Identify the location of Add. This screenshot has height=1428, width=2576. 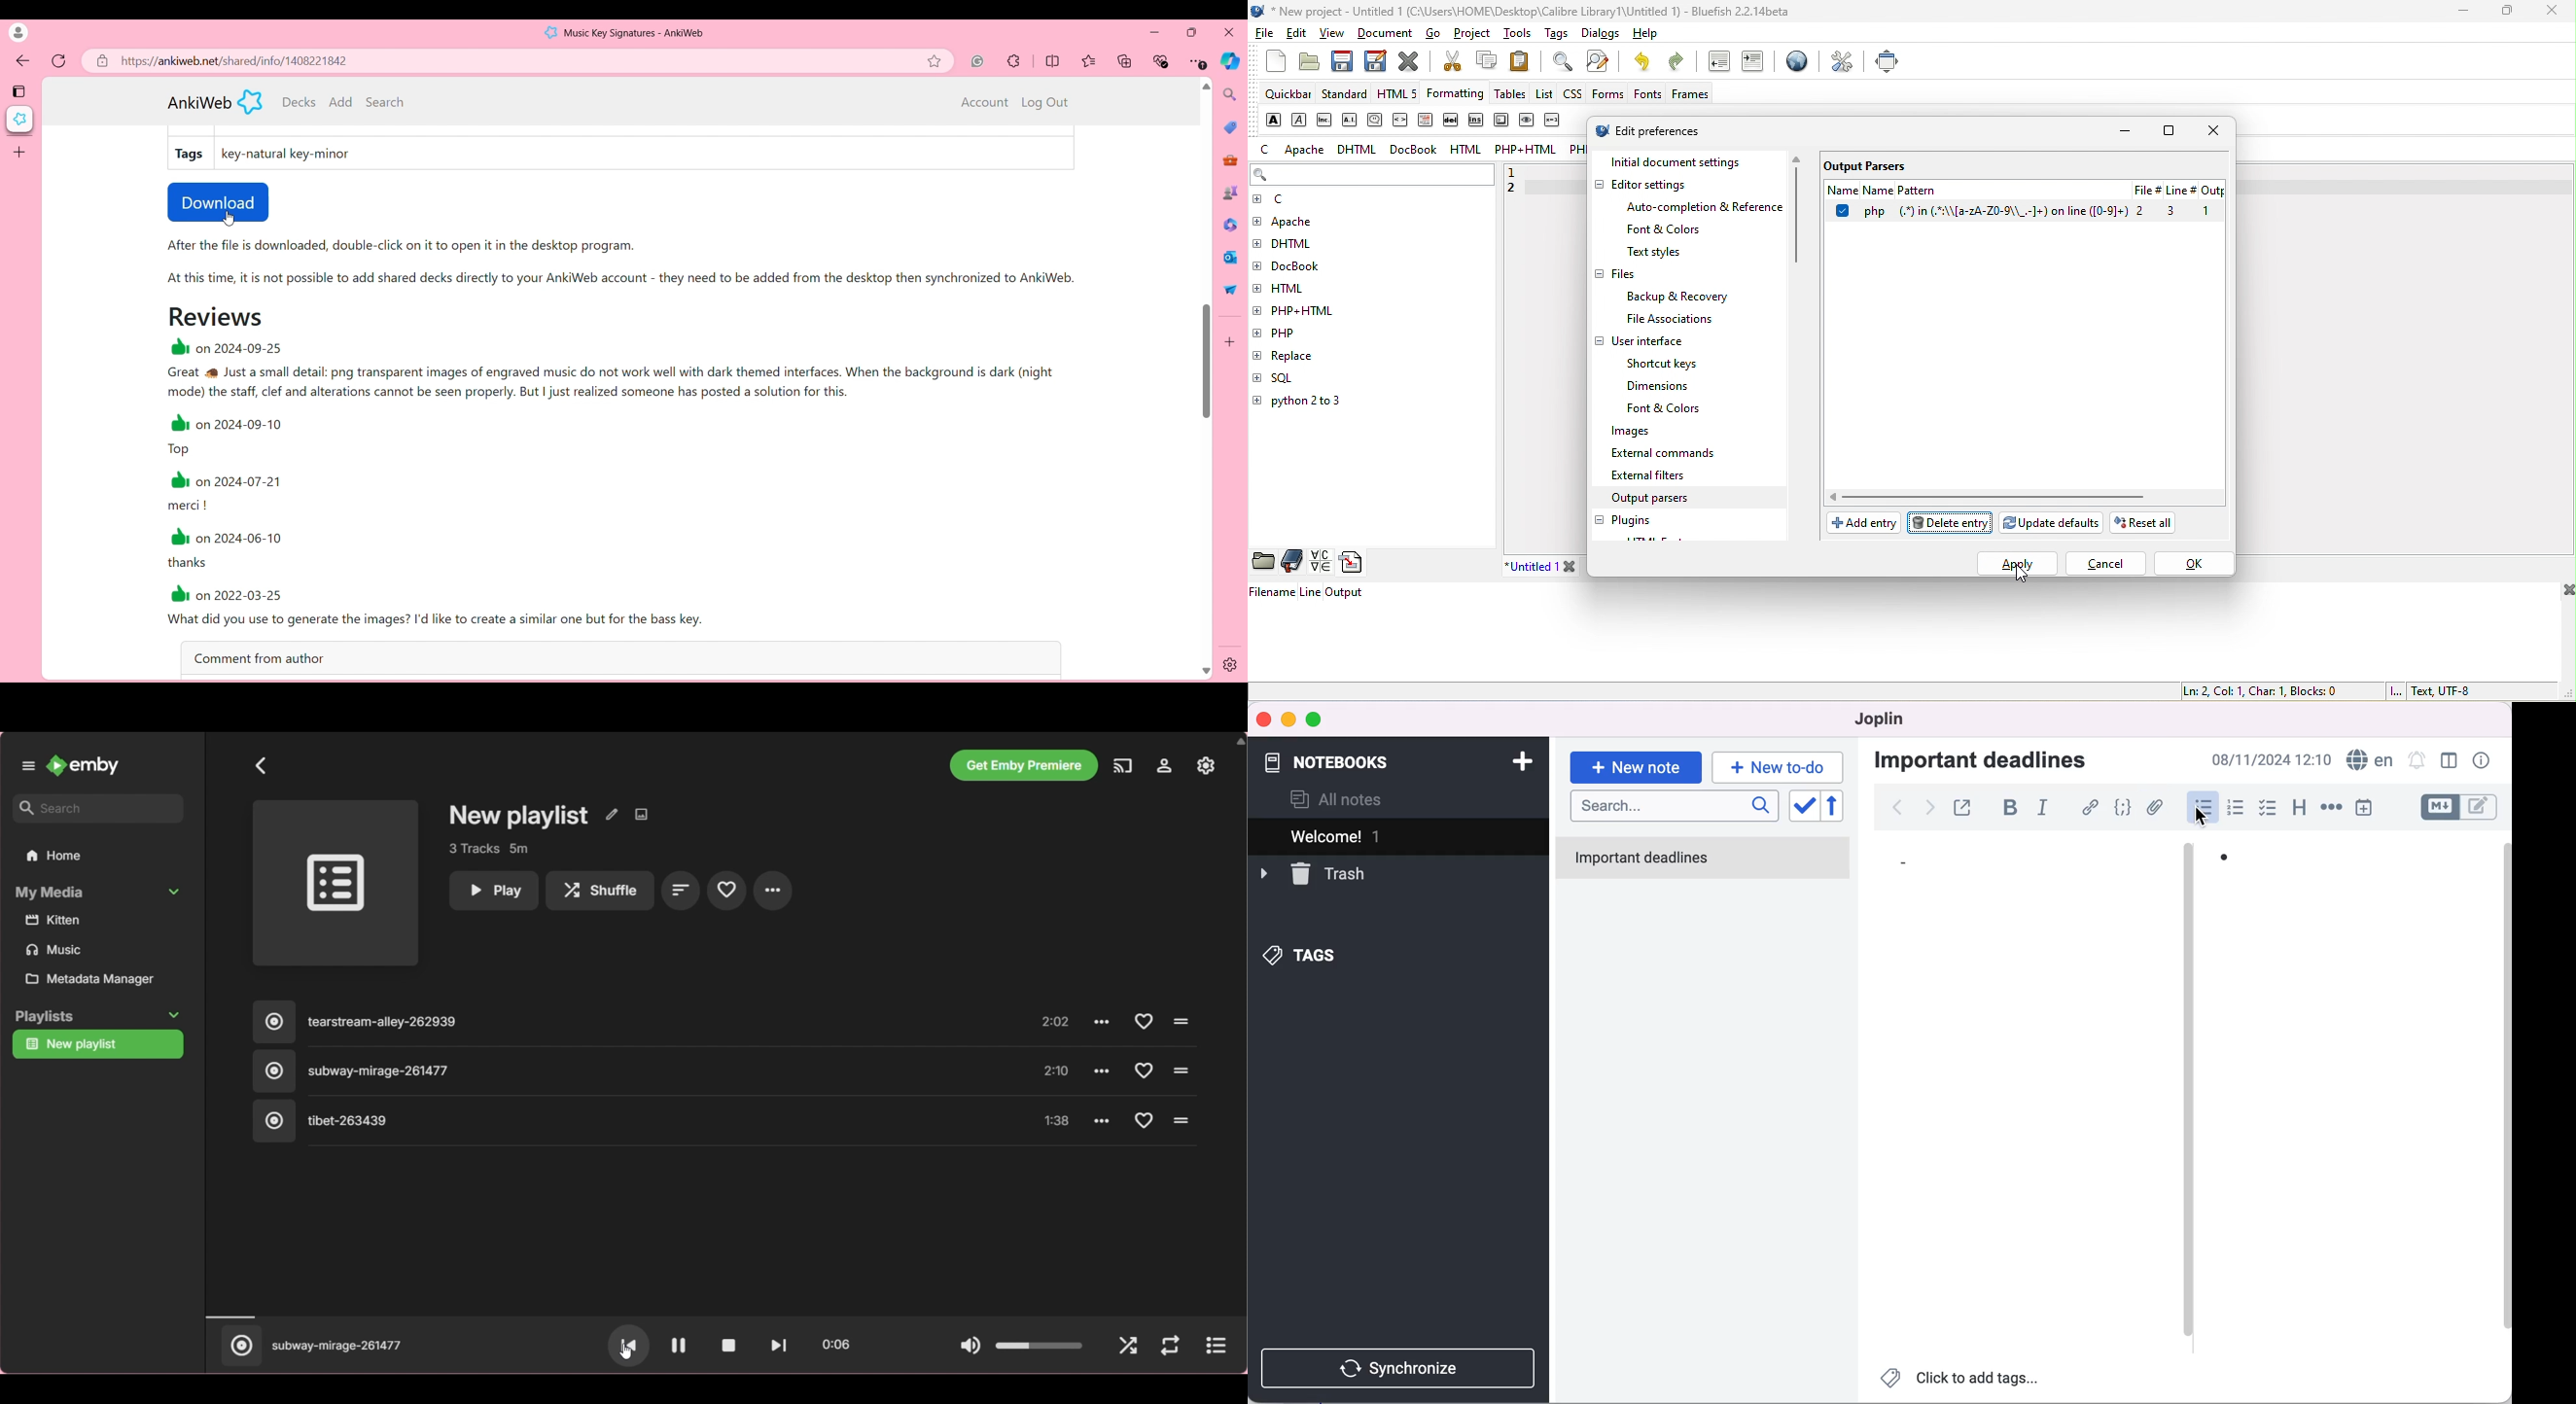
(341, 101).